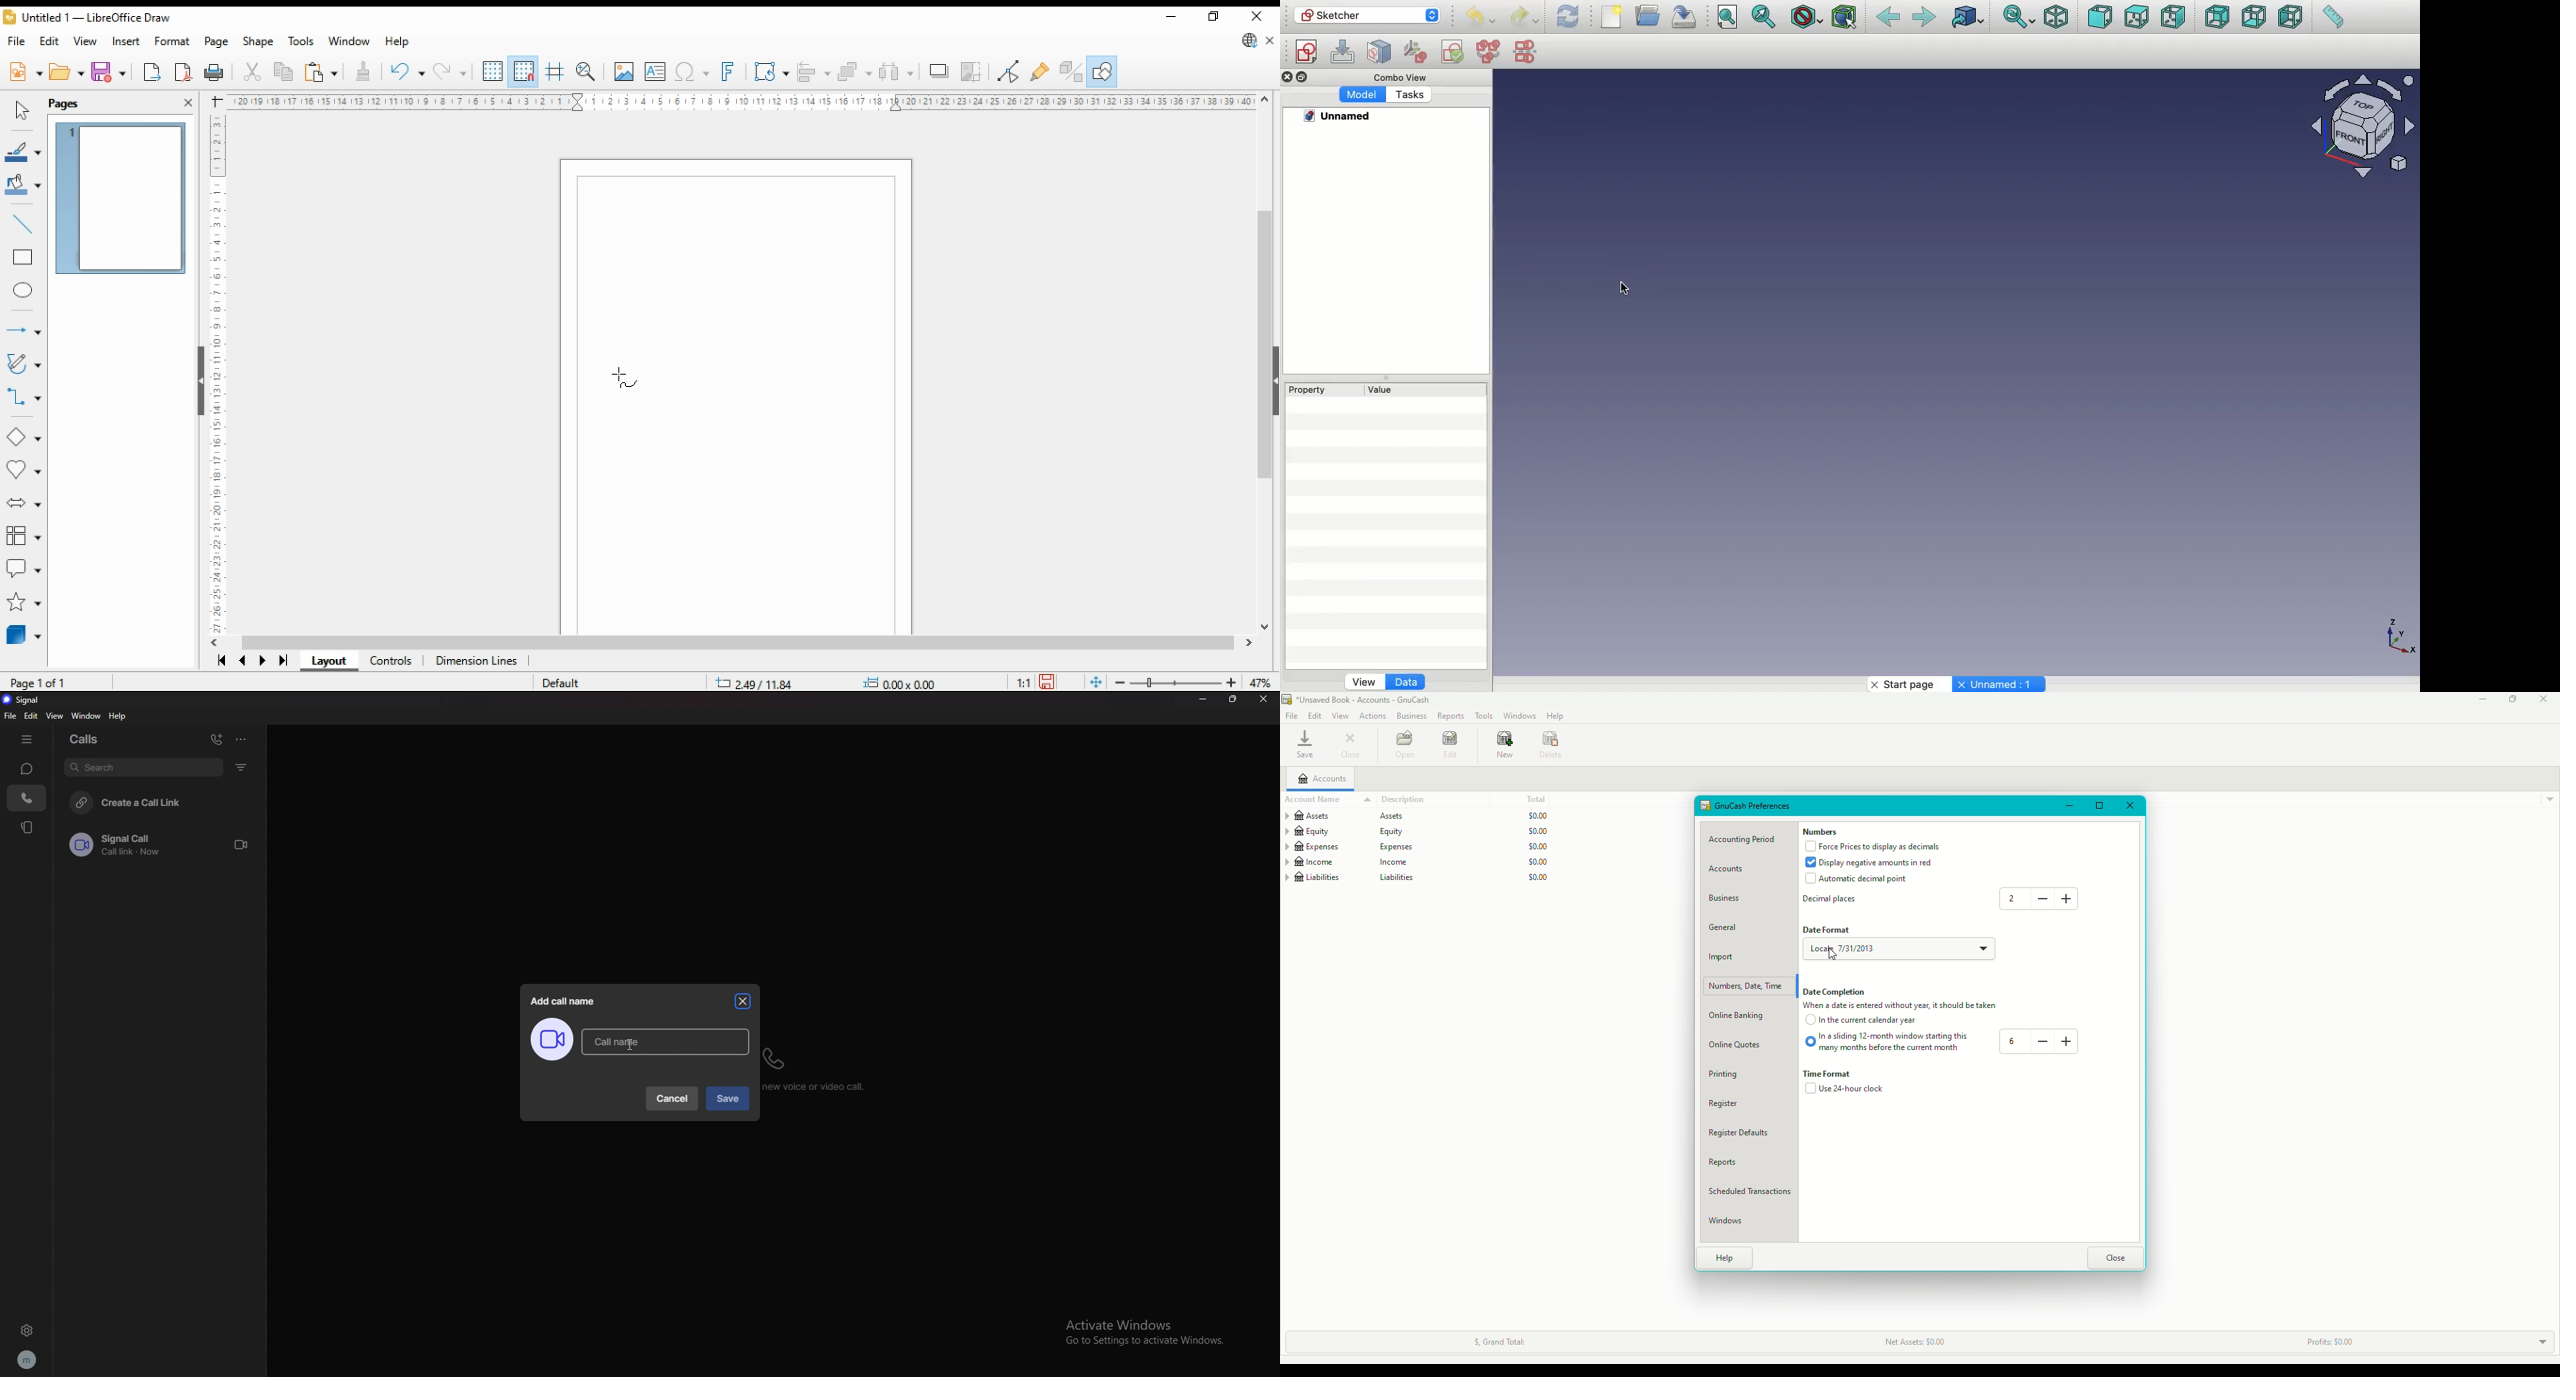 Image resolution: width=2576 pixels, height=1400 pixels. Describe the element at coordinates (24, 185) in the screenshot. I see `fill color` at that location.